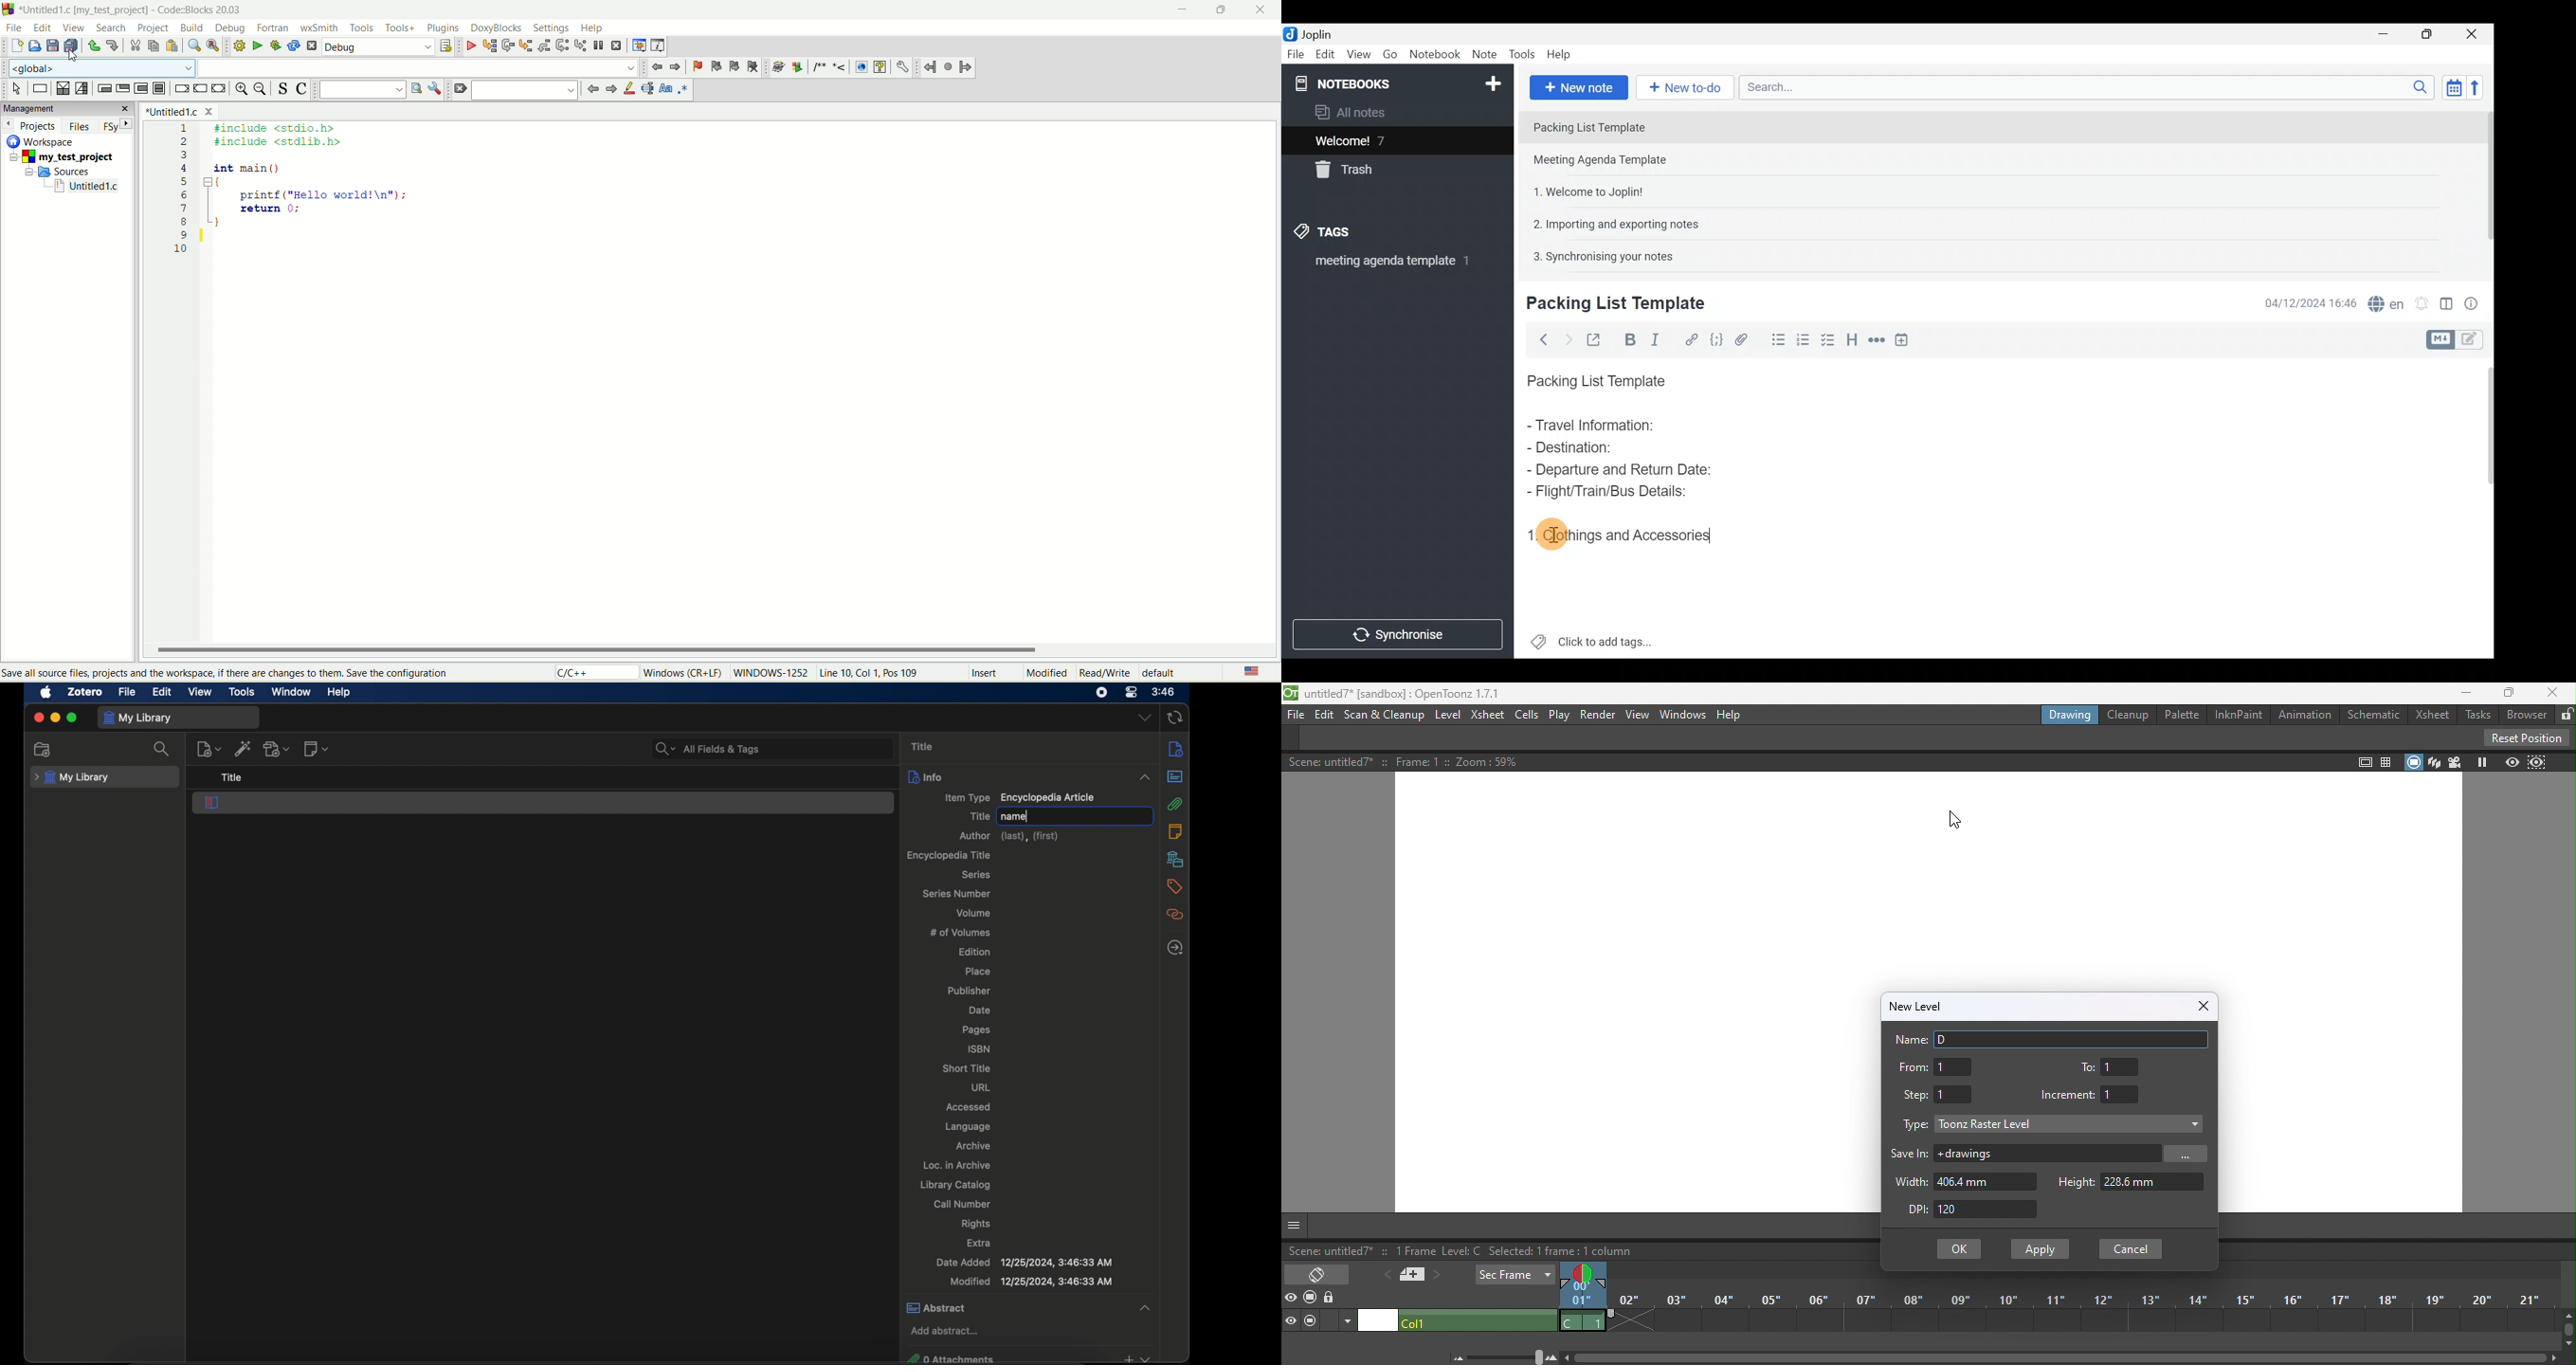  What do you see at coordinates (45, 692) in the screenshot?
I see `apple` at bounding box center [45, 692].